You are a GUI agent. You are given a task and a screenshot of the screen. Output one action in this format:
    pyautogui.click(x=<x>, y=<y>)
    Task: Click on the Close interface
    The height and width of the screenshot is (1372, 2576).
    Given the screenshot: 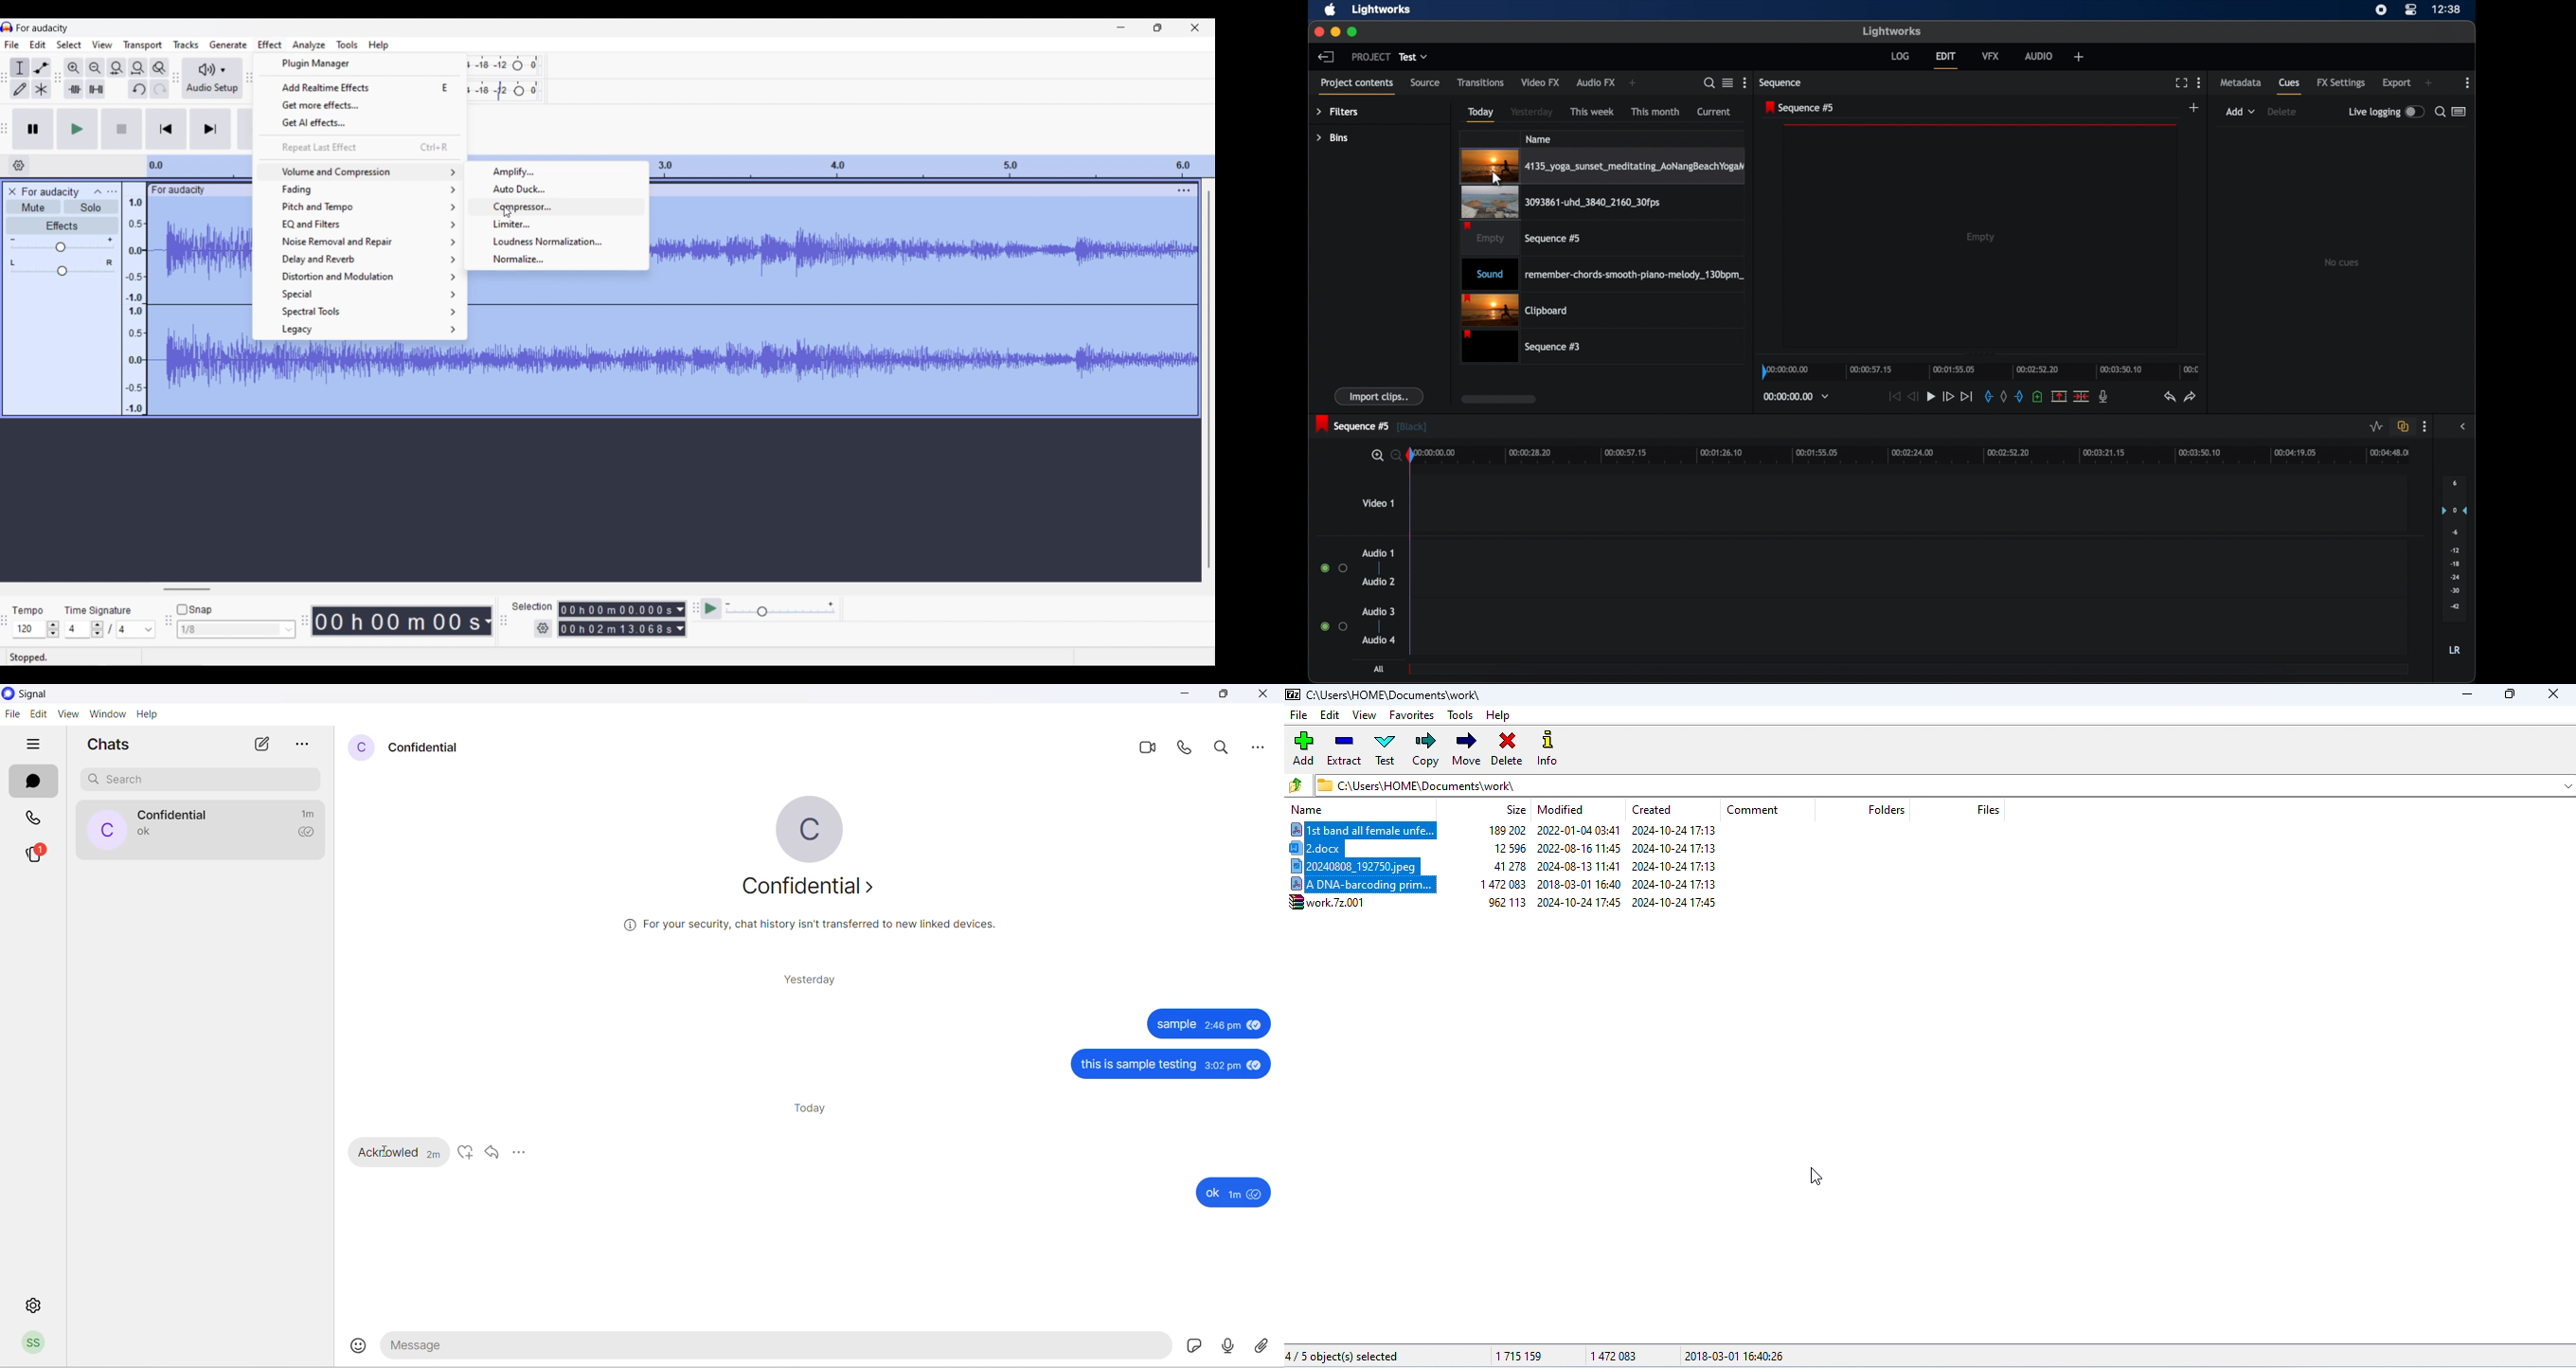 What is the action you would take?
    pyautogui.click(x=1196, y=28)
    